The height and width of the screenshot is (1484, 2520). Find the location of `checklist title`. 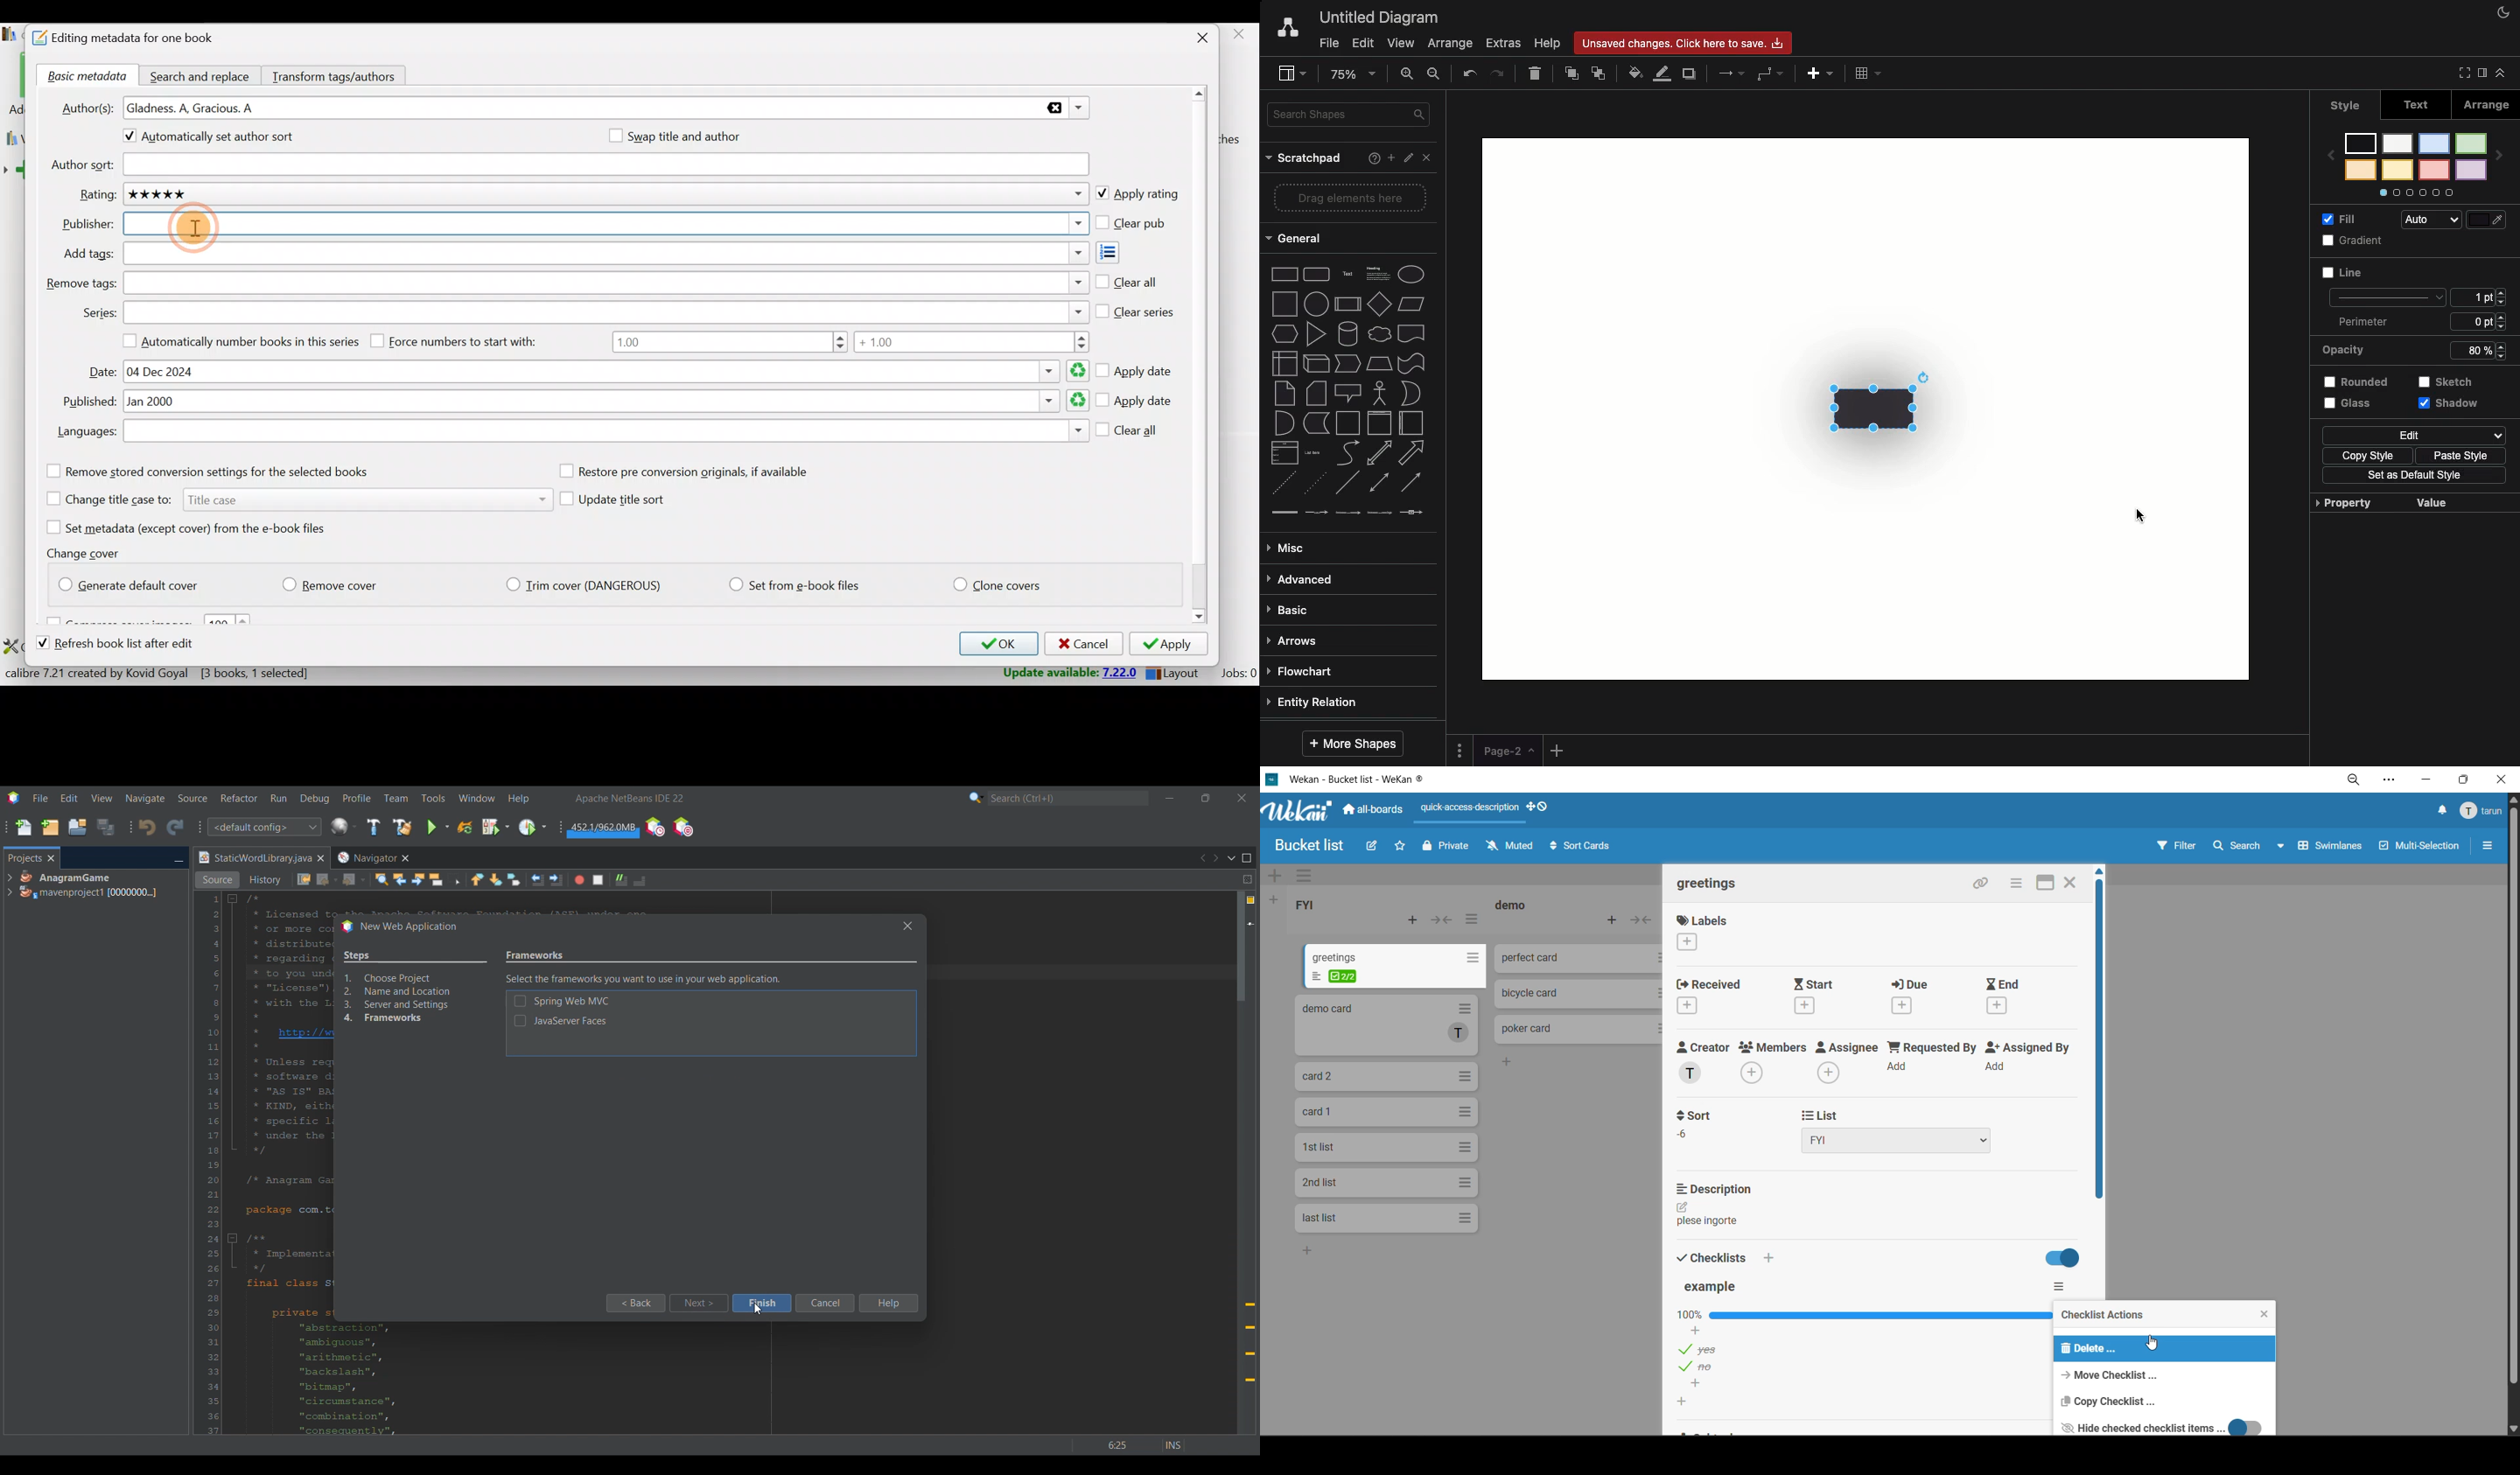

checklist title is located at coordinates (1715, 1288).